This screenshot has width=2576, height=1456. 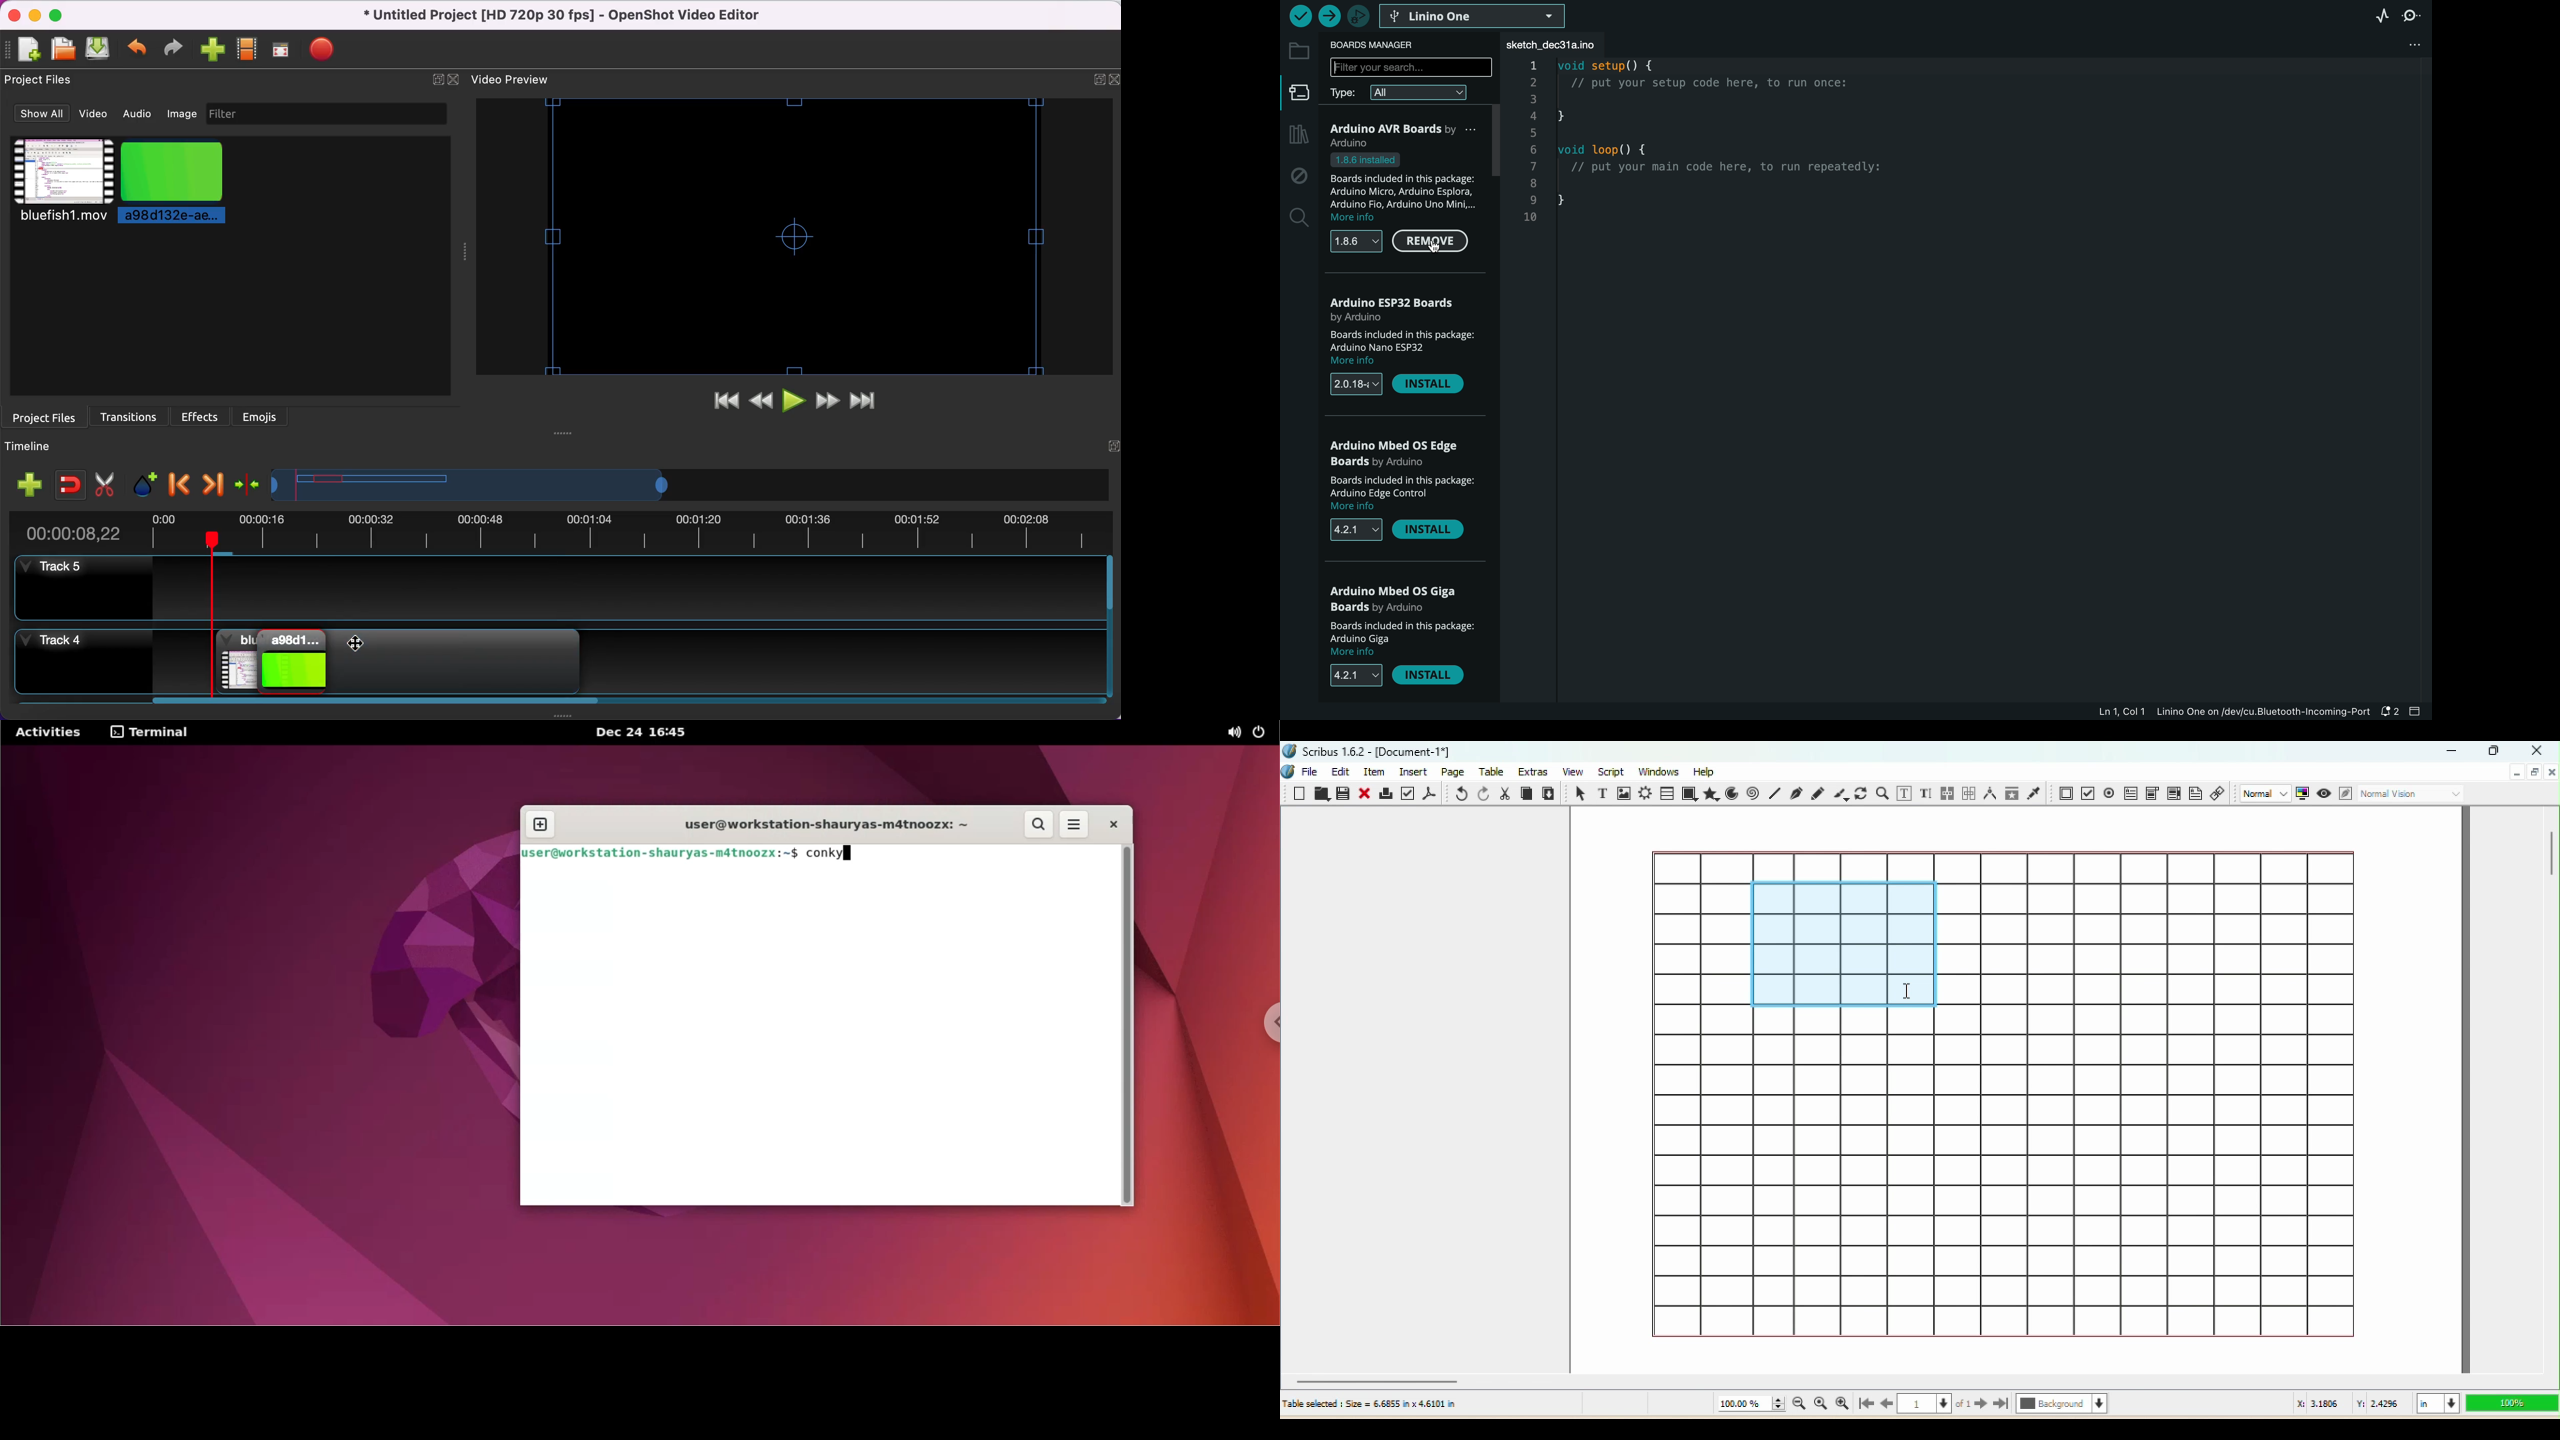 What do you see at coordinates (2151, 791) in the screenshot?
I see `PDF combo box` at bounding box center [2151, 791].